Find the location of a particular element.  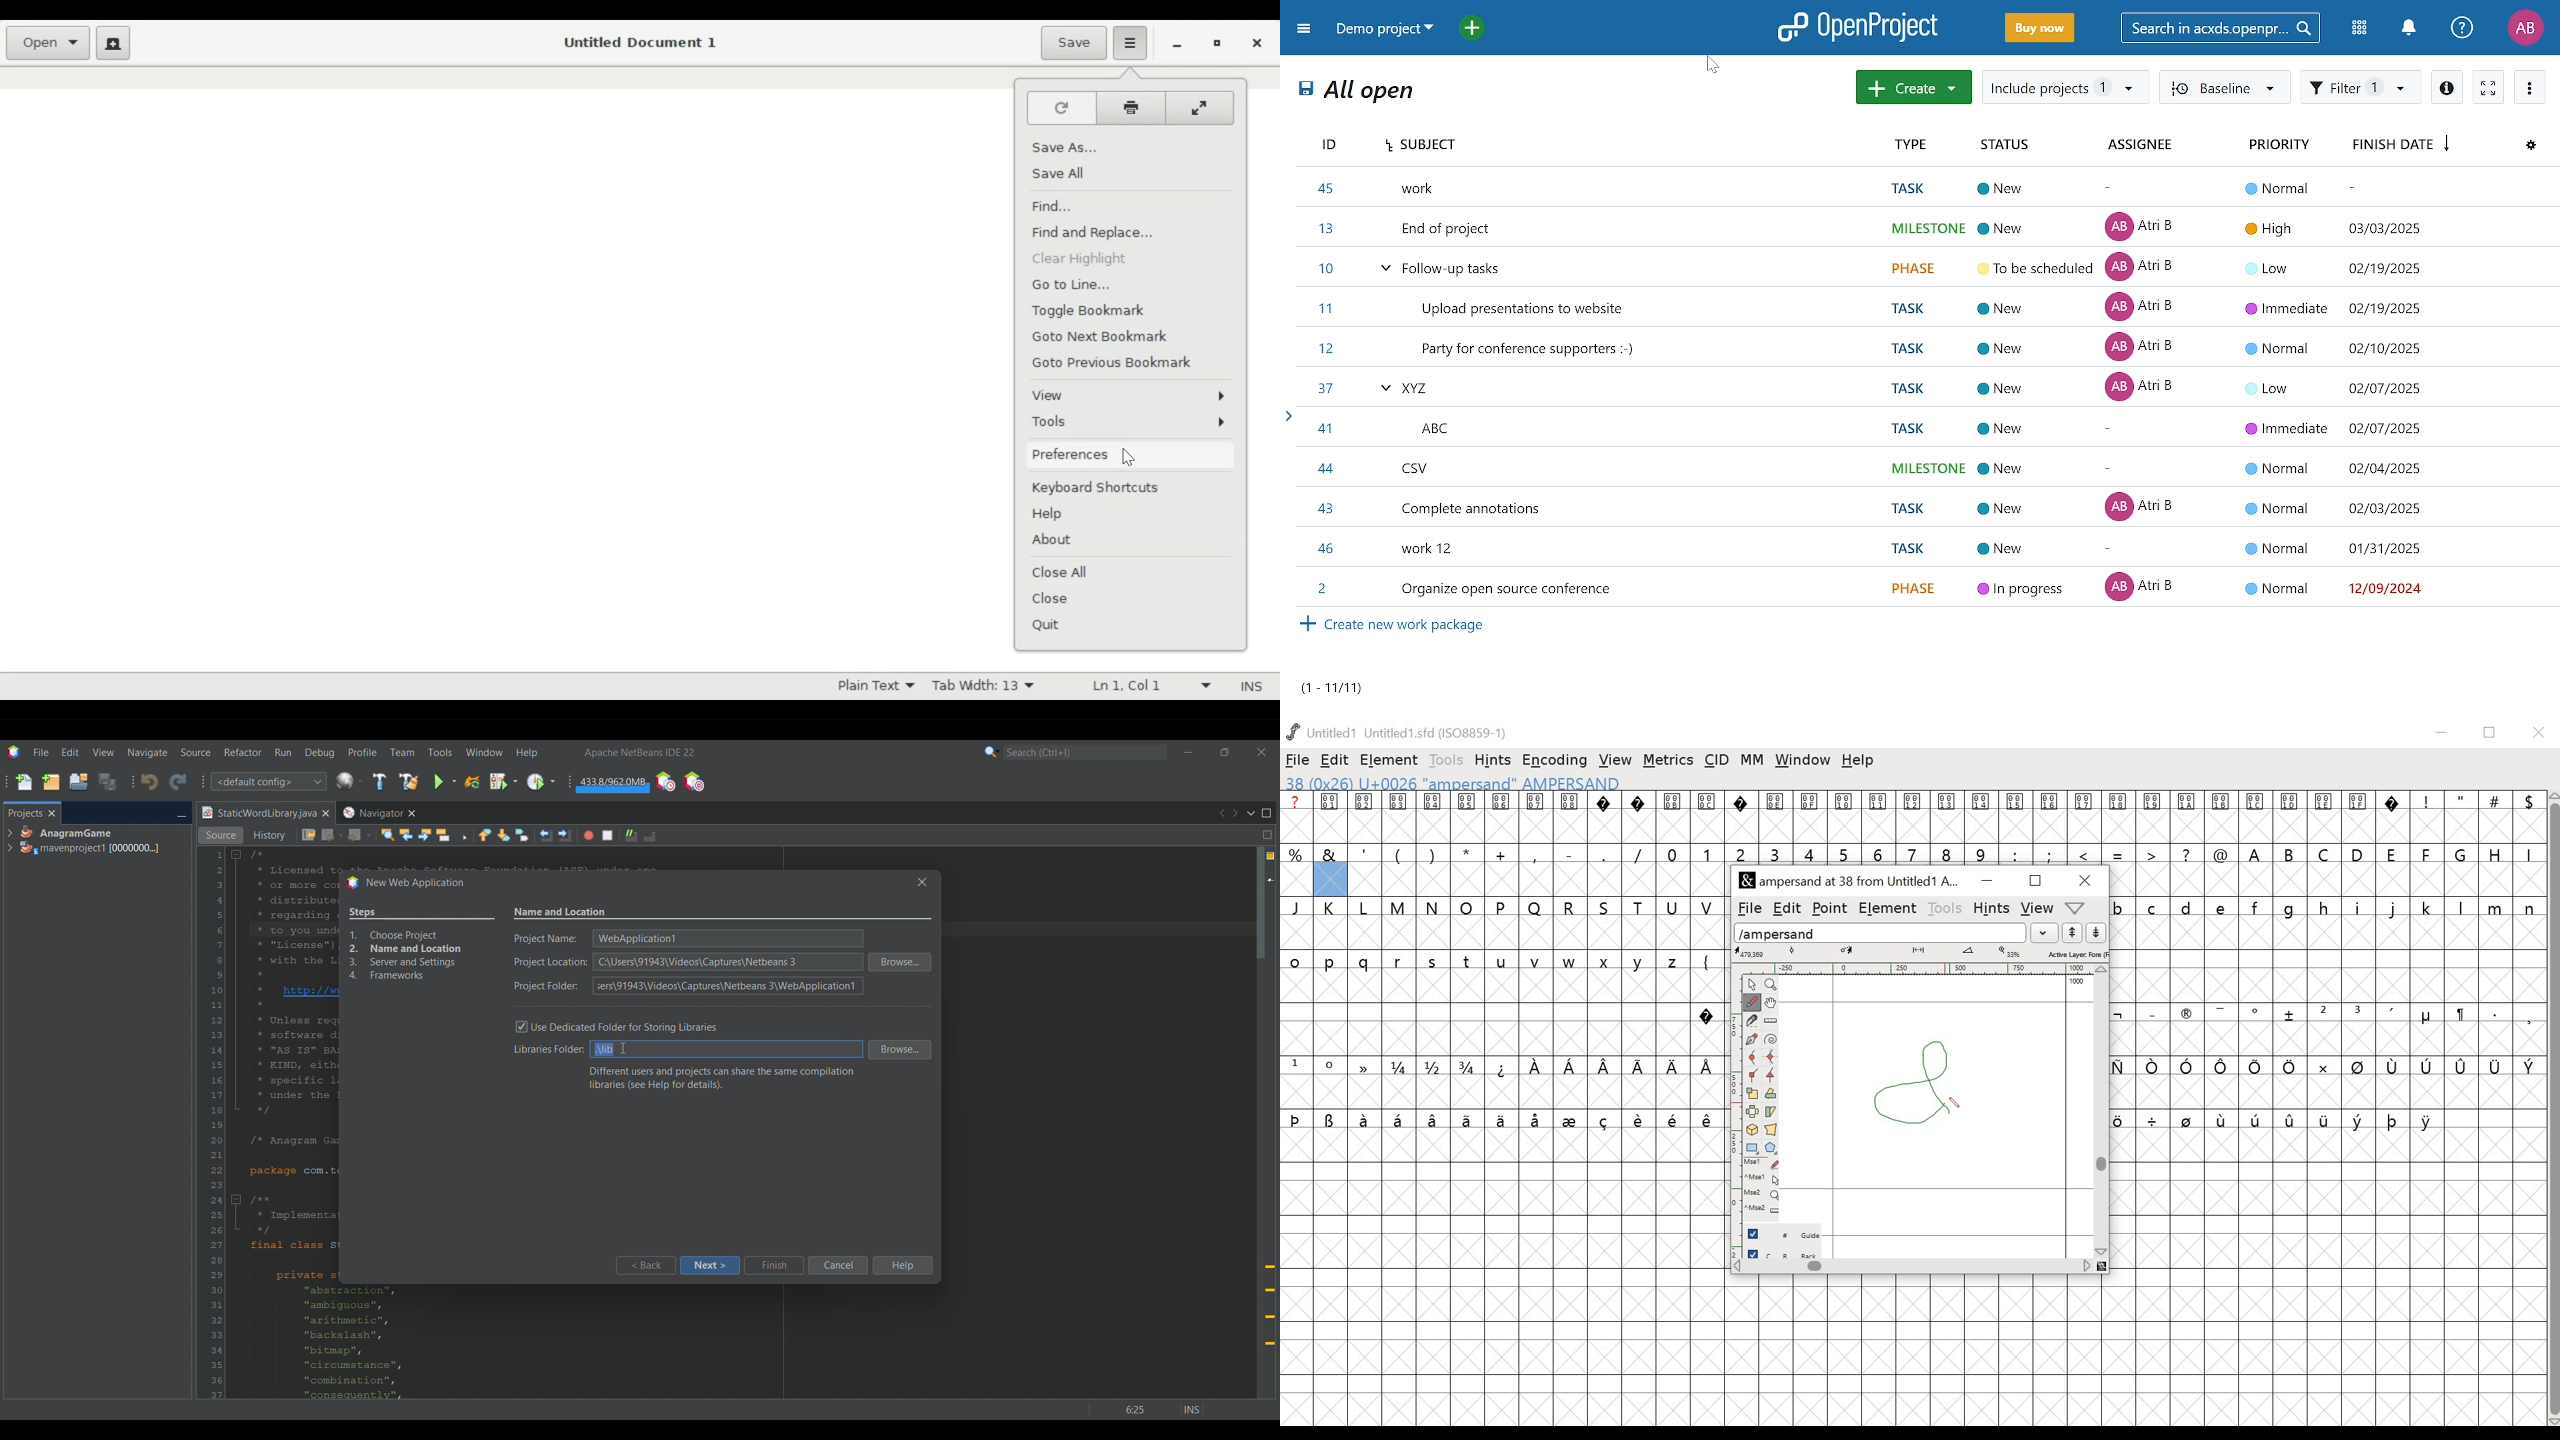

rotate selection is located at coordinates (1771, 1095).